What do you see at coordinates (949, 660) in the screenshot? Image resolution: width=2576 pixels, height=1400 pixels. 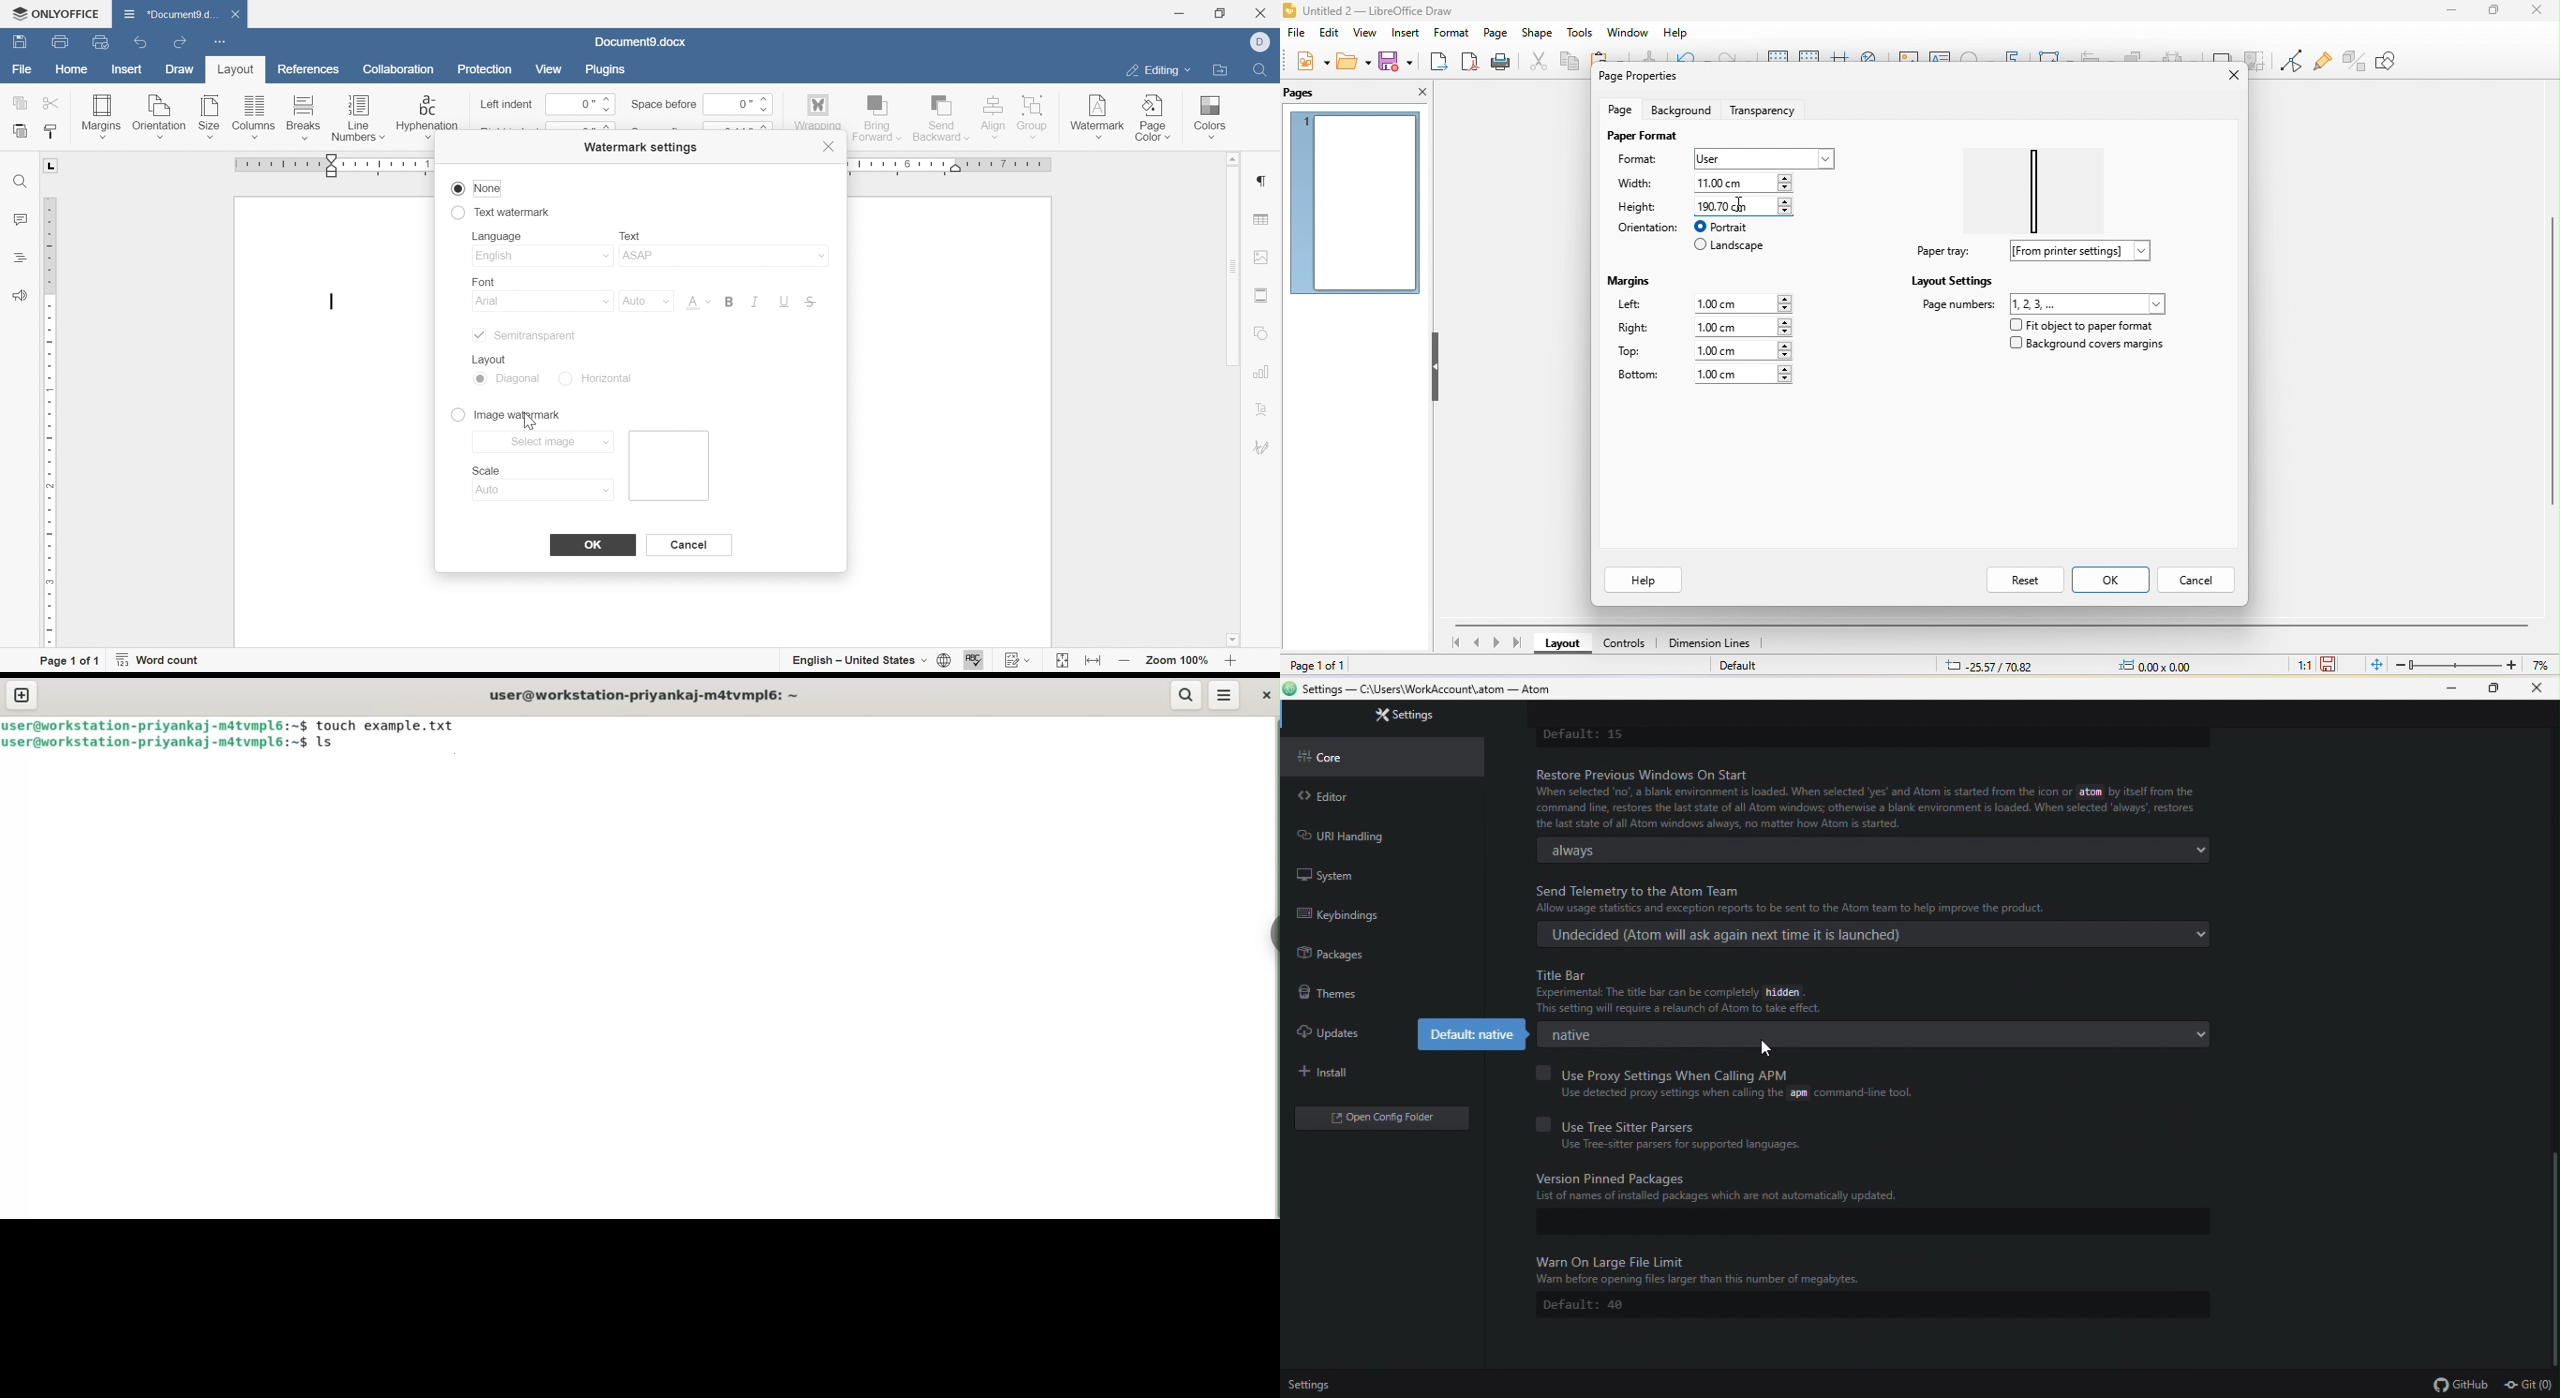 I see `set document language` at bounding box center [949, 660].